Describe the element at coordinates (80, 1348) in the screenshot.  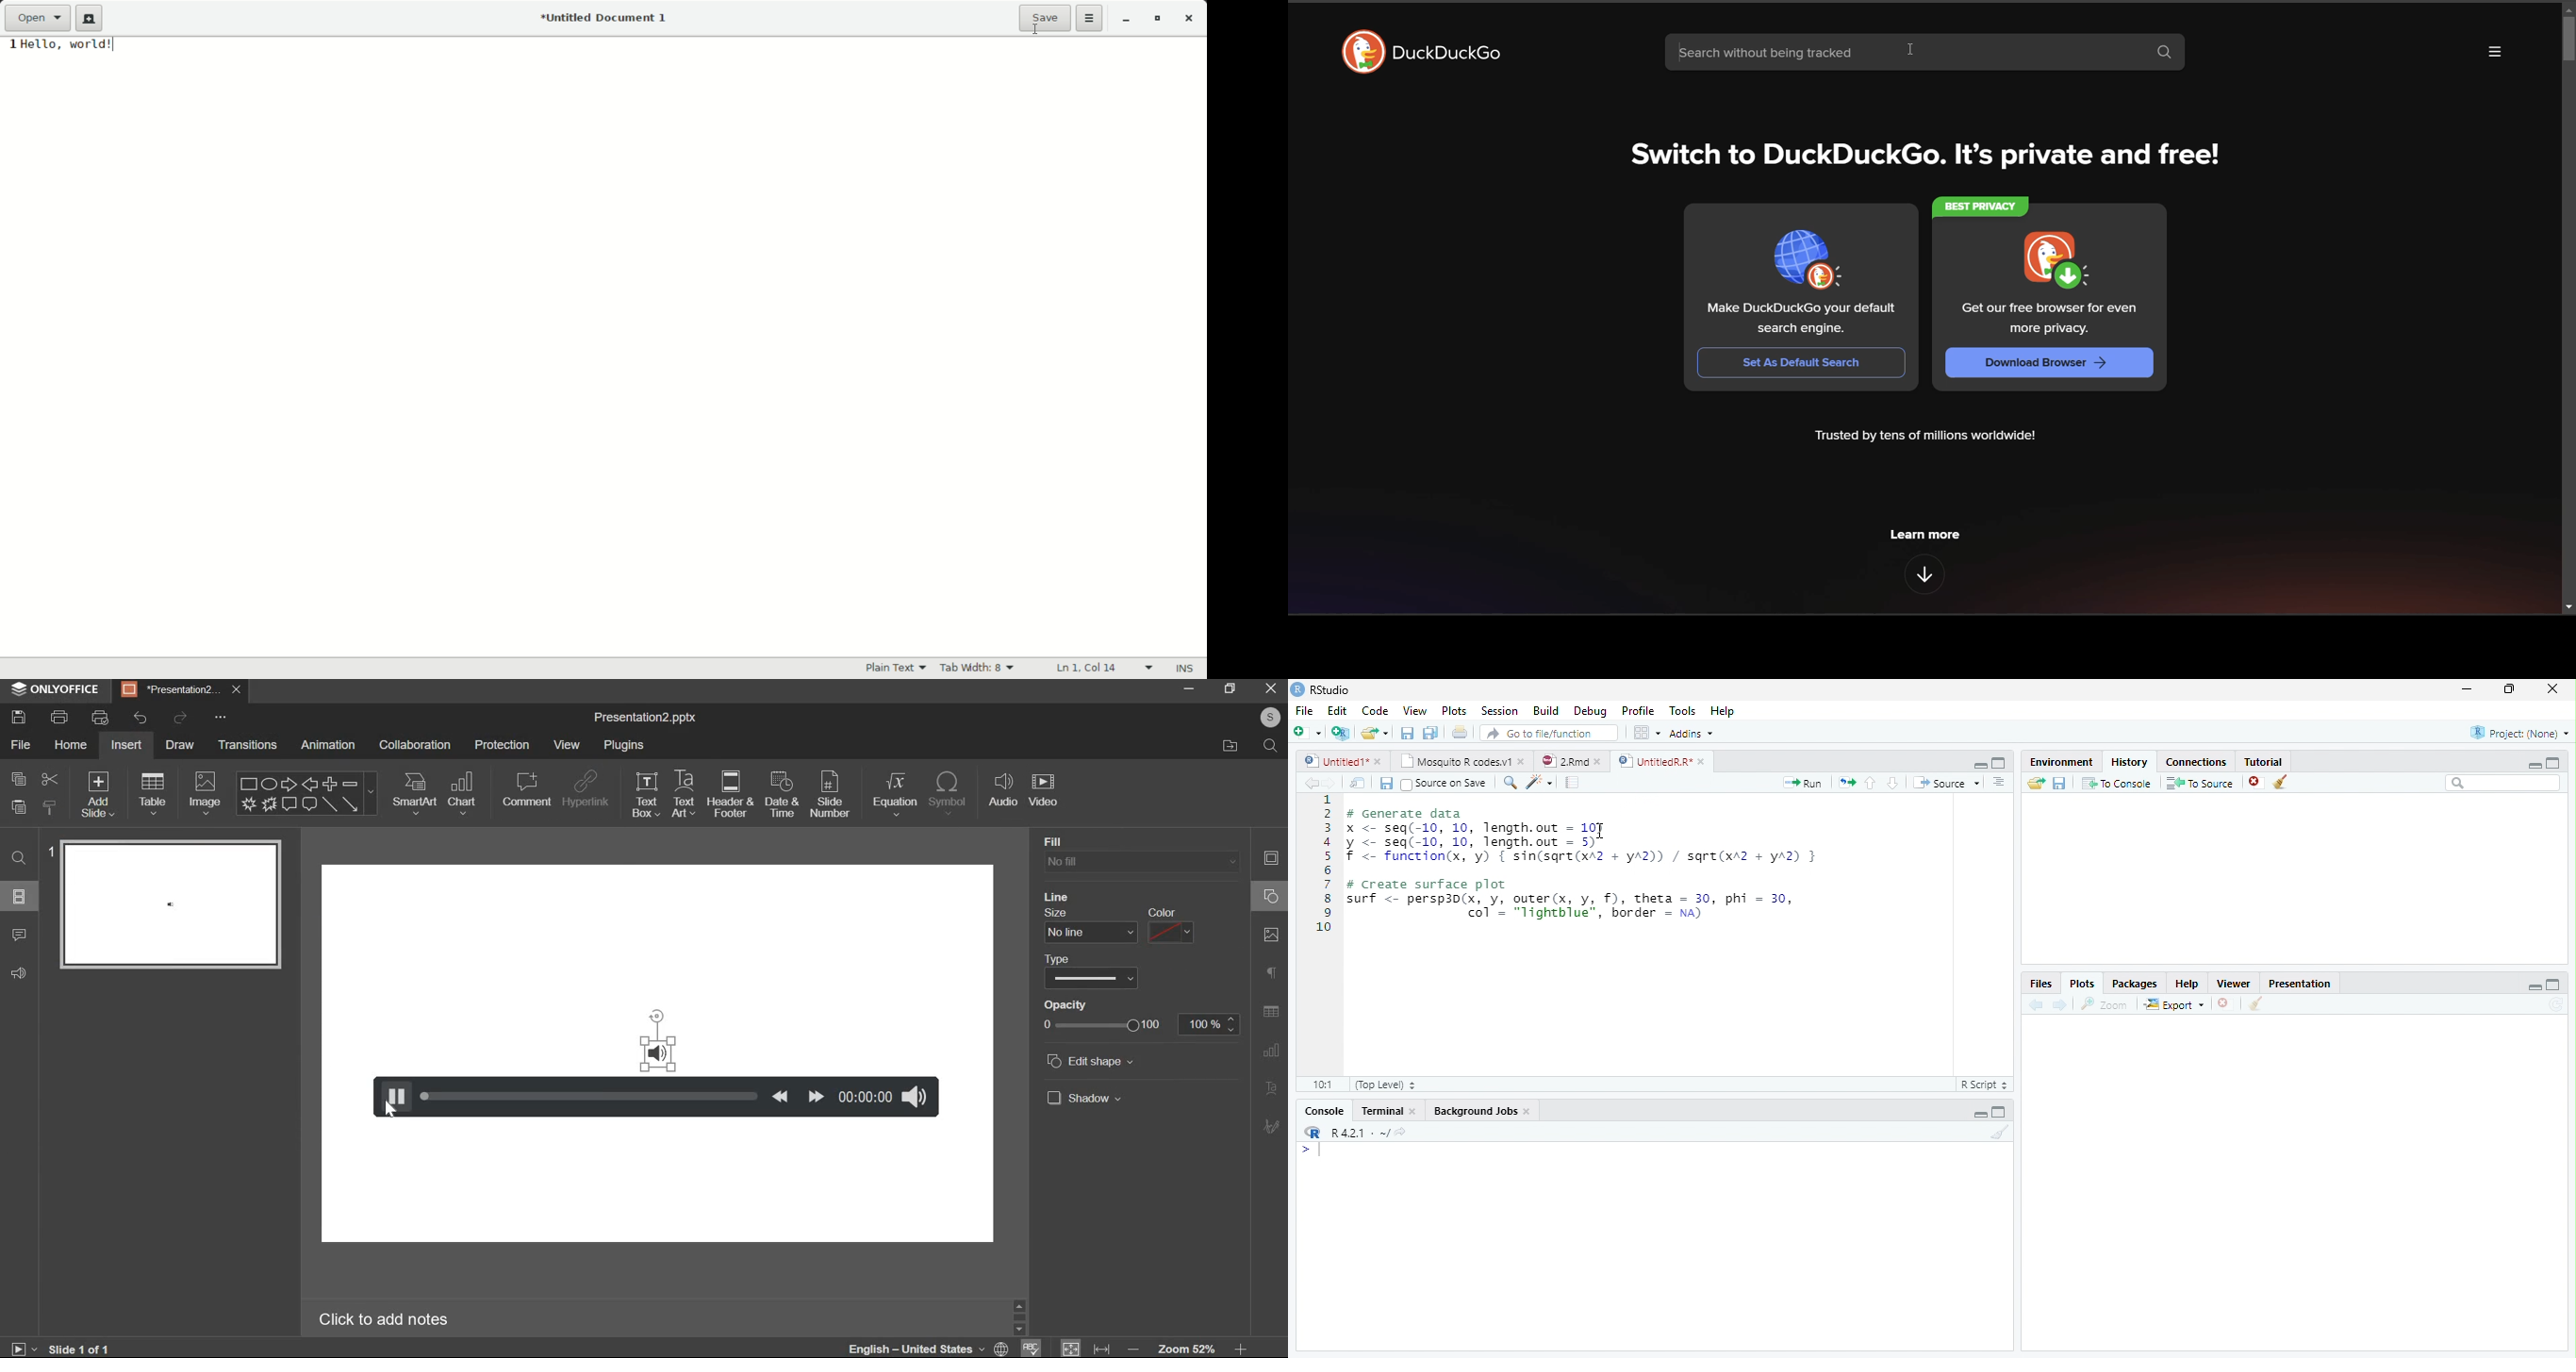
I see `active slide out of total slides` at that location.